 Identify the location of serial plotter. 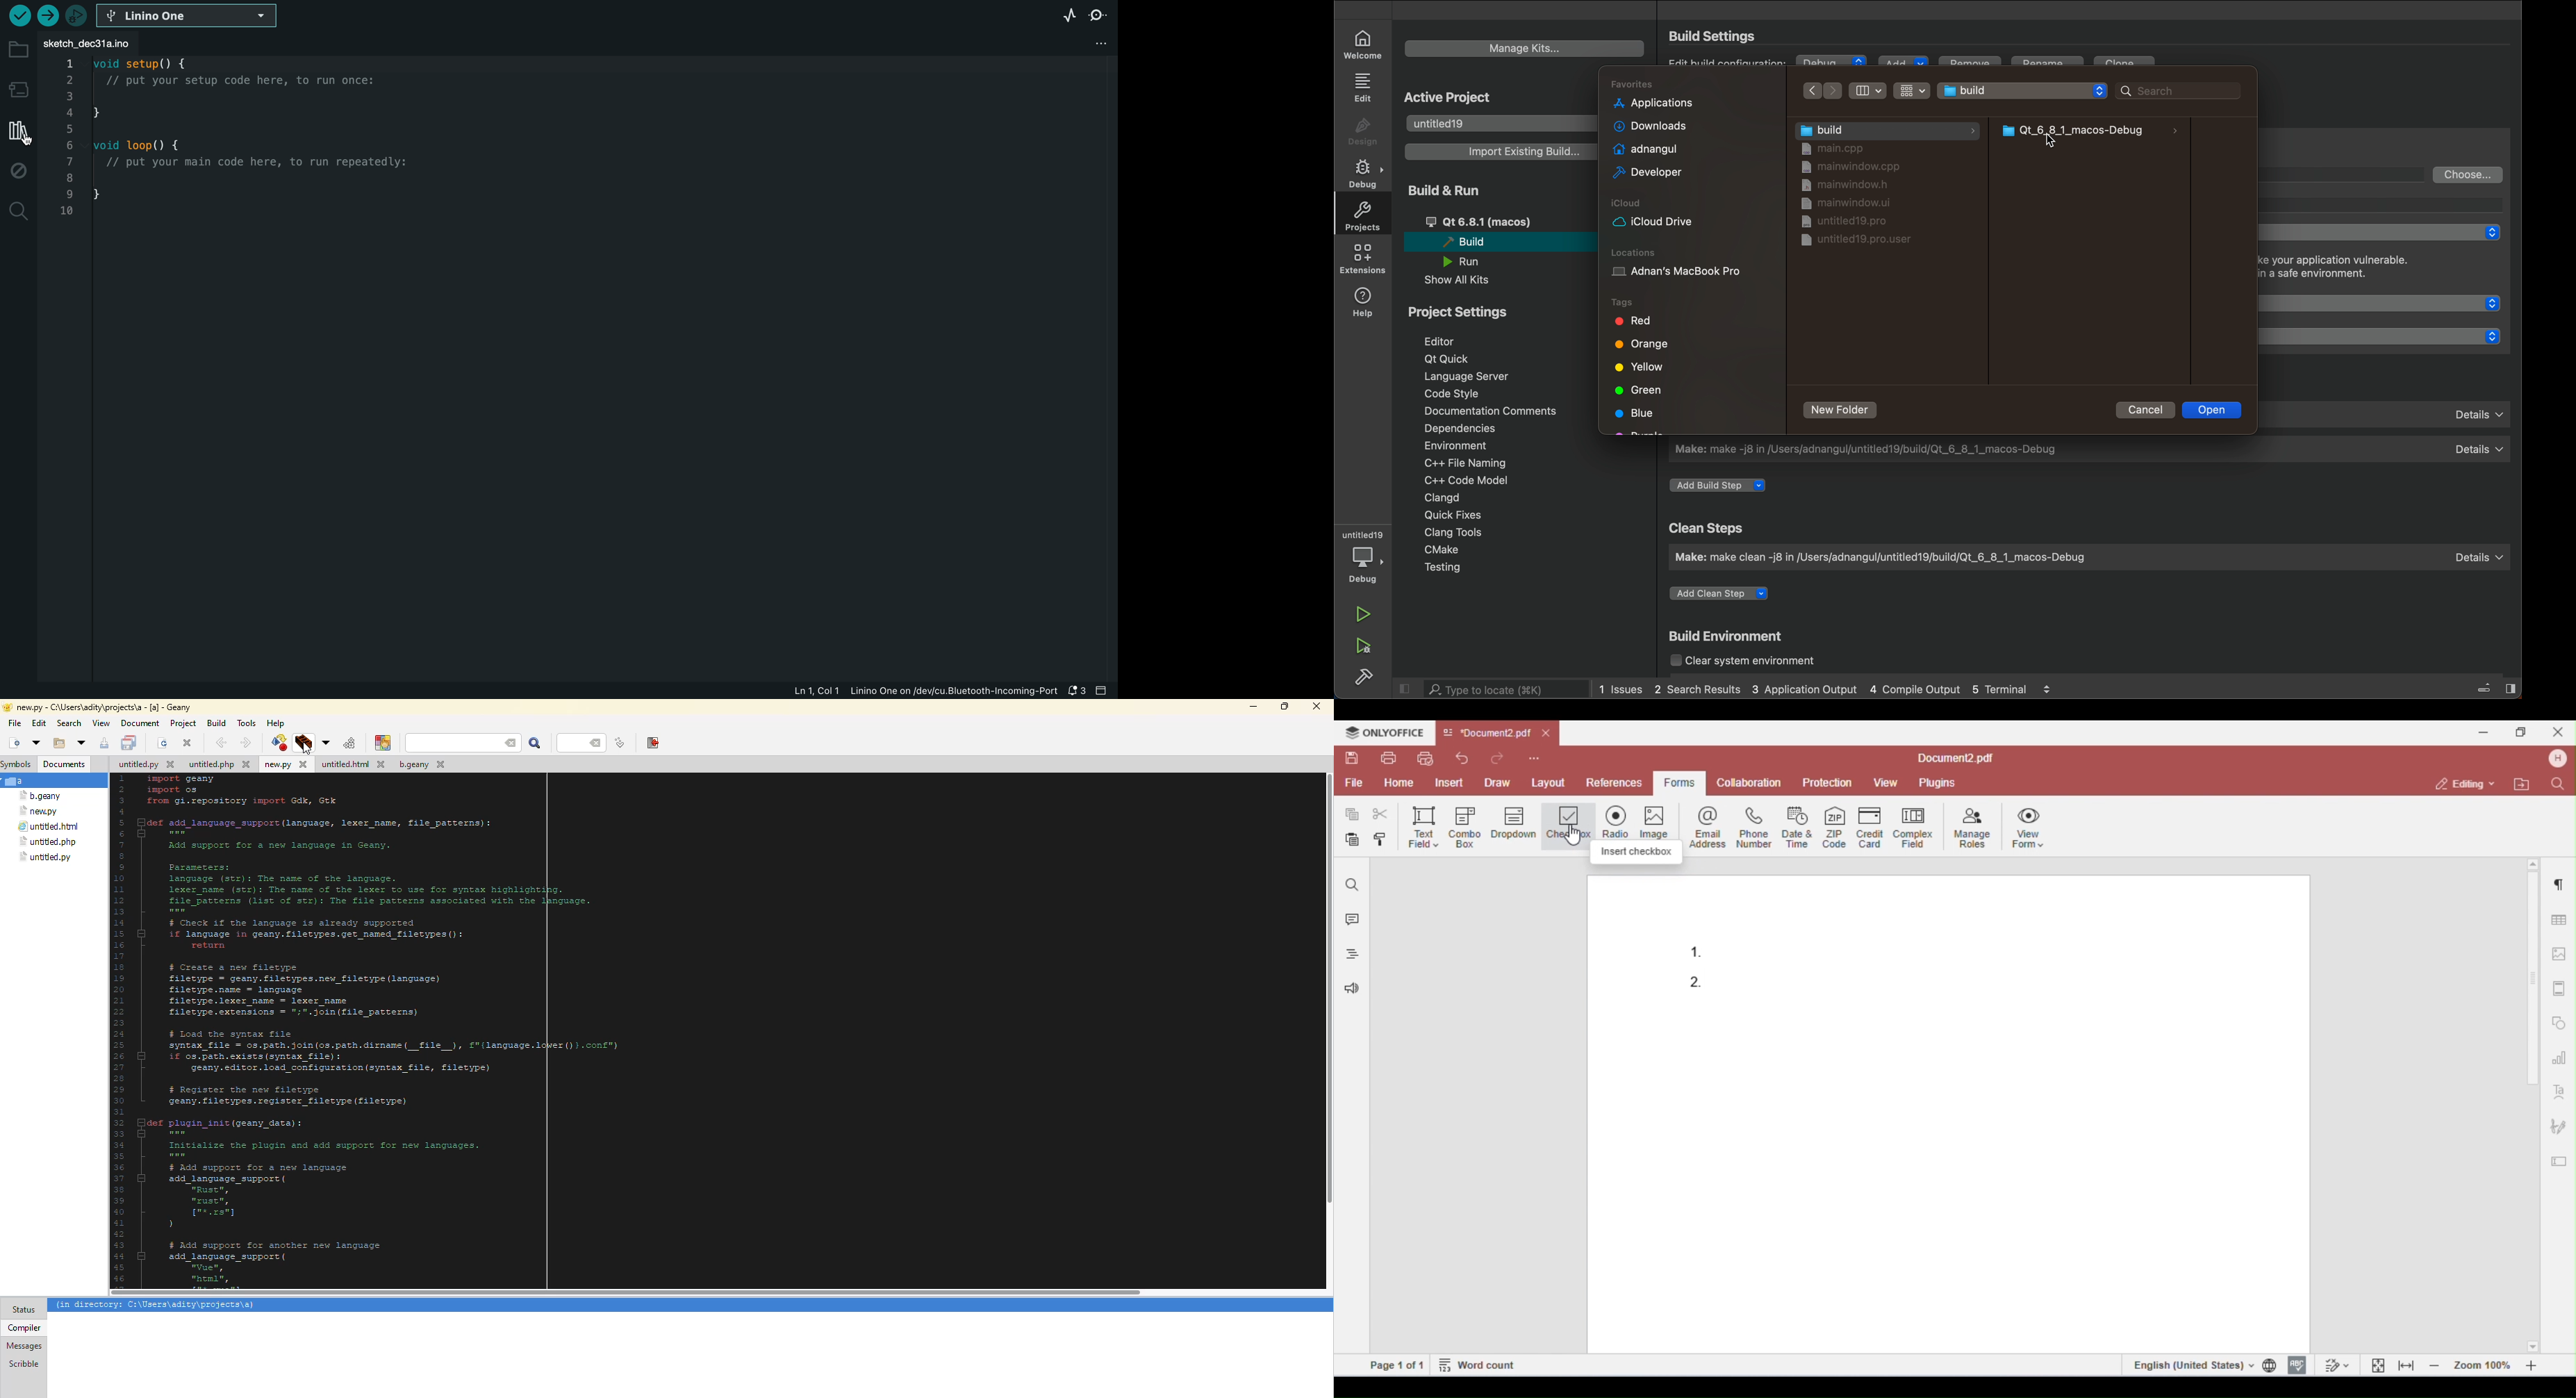
(1070, 17).